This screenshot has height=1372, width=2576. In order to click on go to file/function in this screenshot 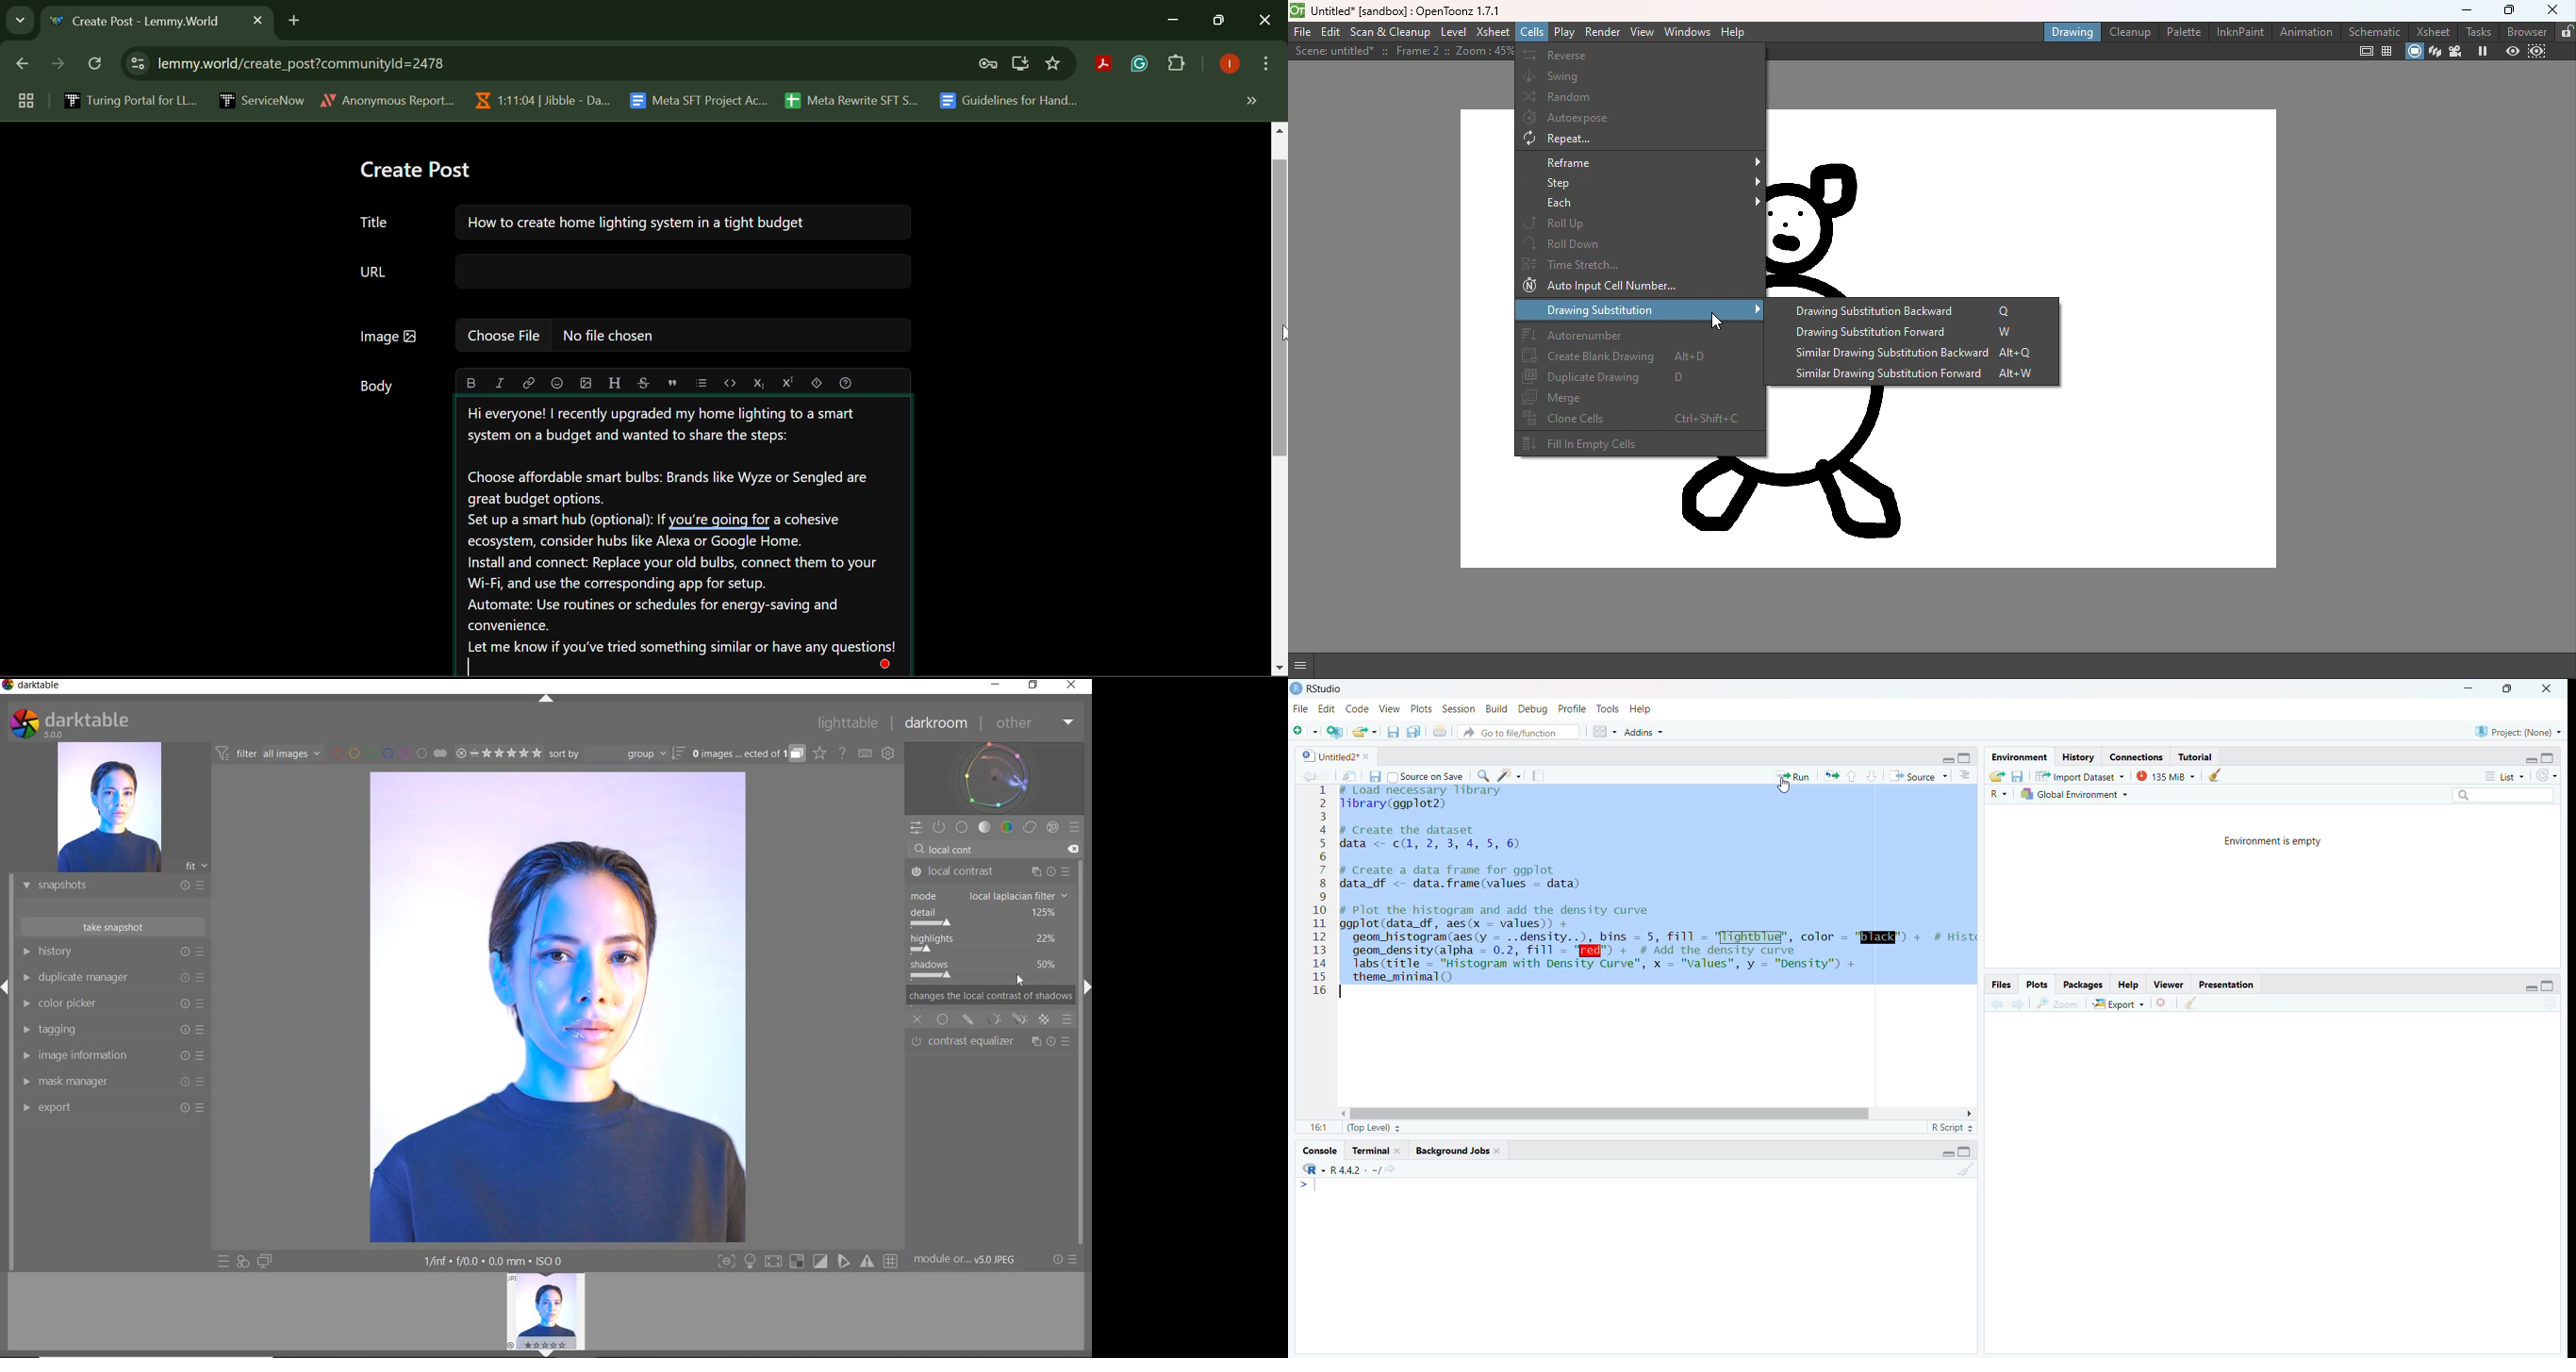, I will do `click(1519, 733)`.